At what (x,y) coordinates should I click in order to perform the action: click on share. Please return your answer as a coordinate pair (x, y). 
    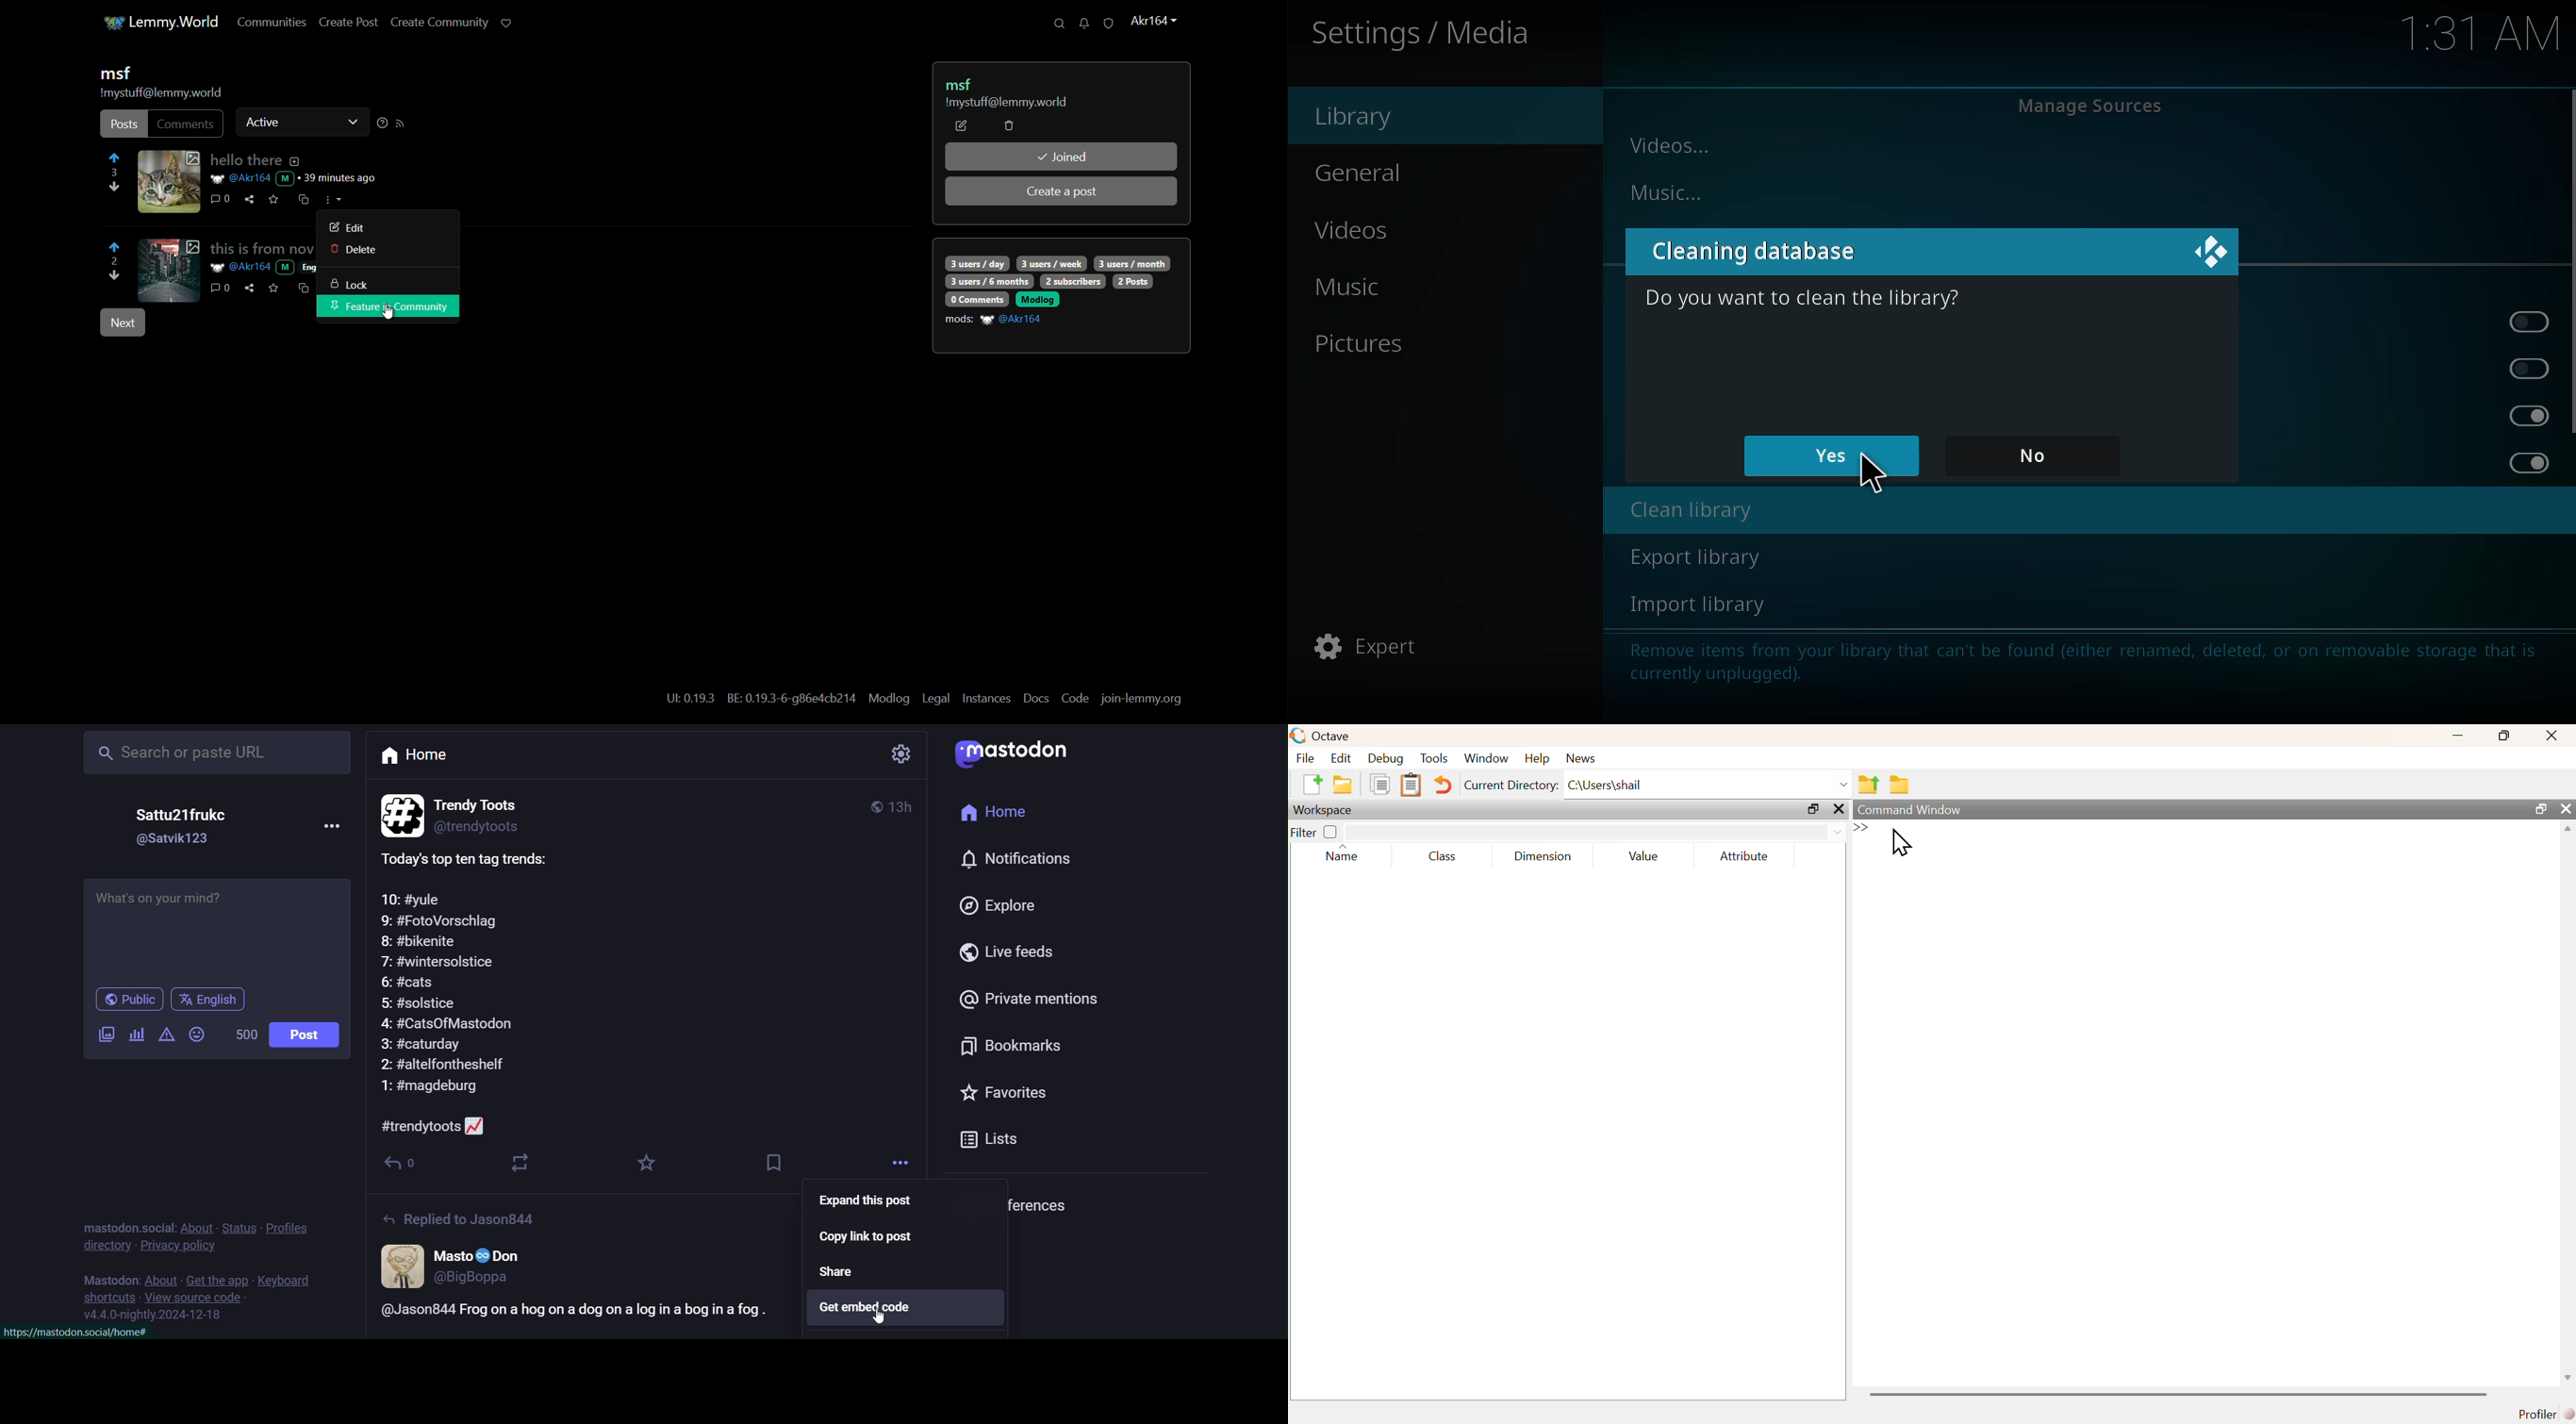
    Looking at the image, I should click on (248, 289).